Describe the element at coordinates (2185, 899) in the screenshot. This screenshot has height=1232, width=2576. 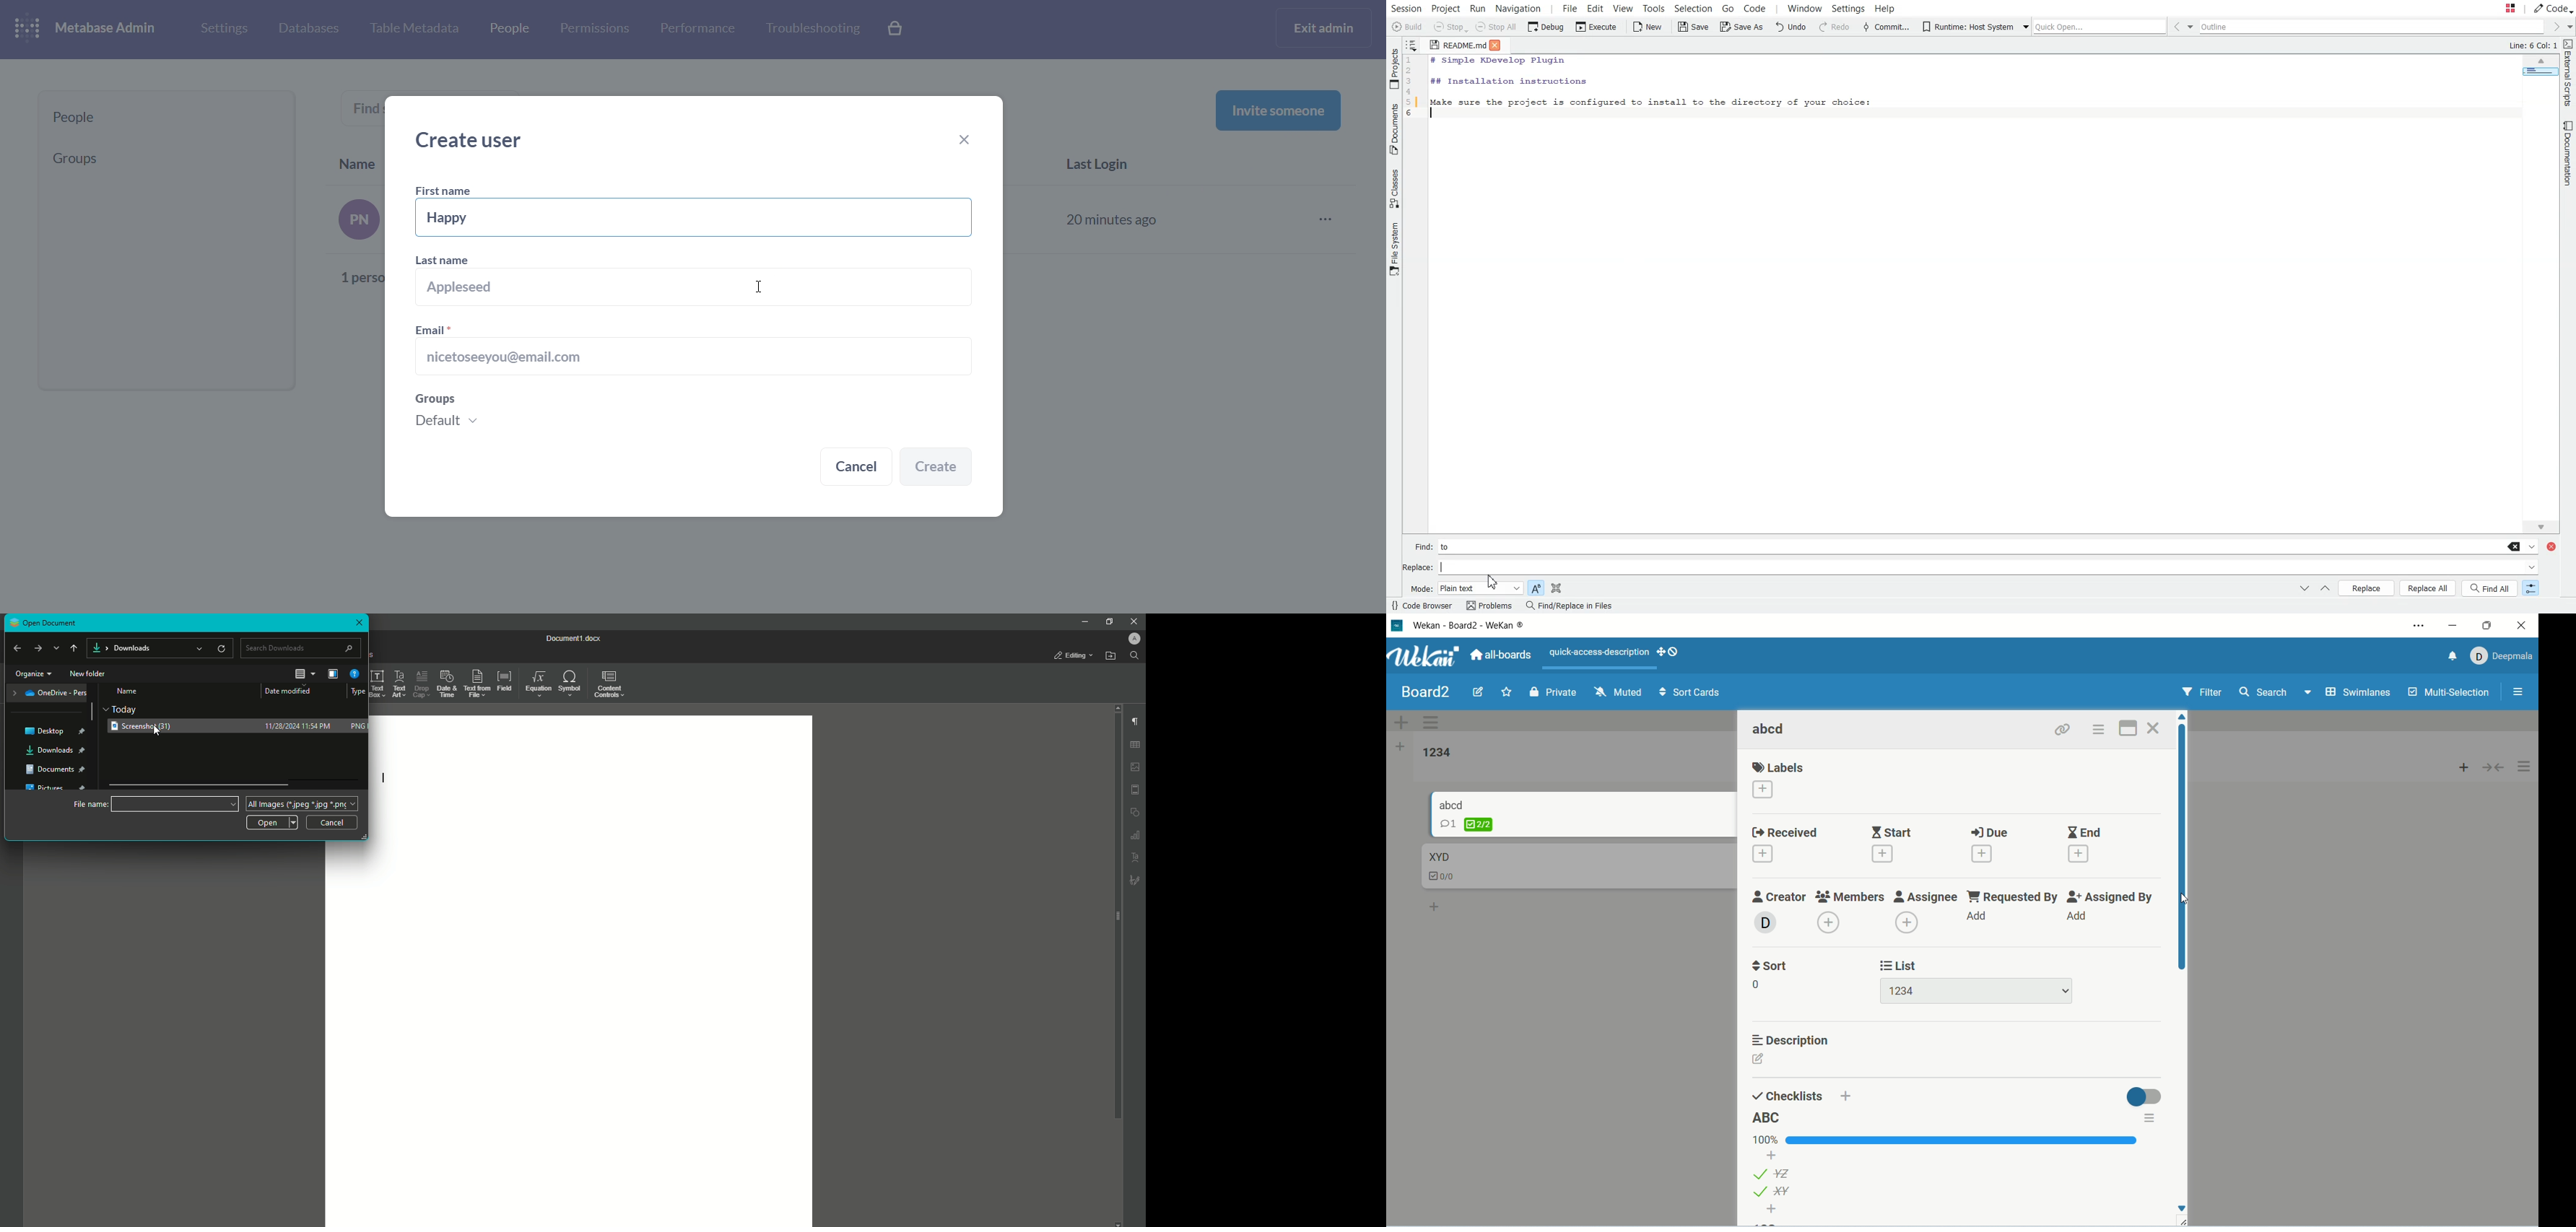
I see `cursor` at that location.